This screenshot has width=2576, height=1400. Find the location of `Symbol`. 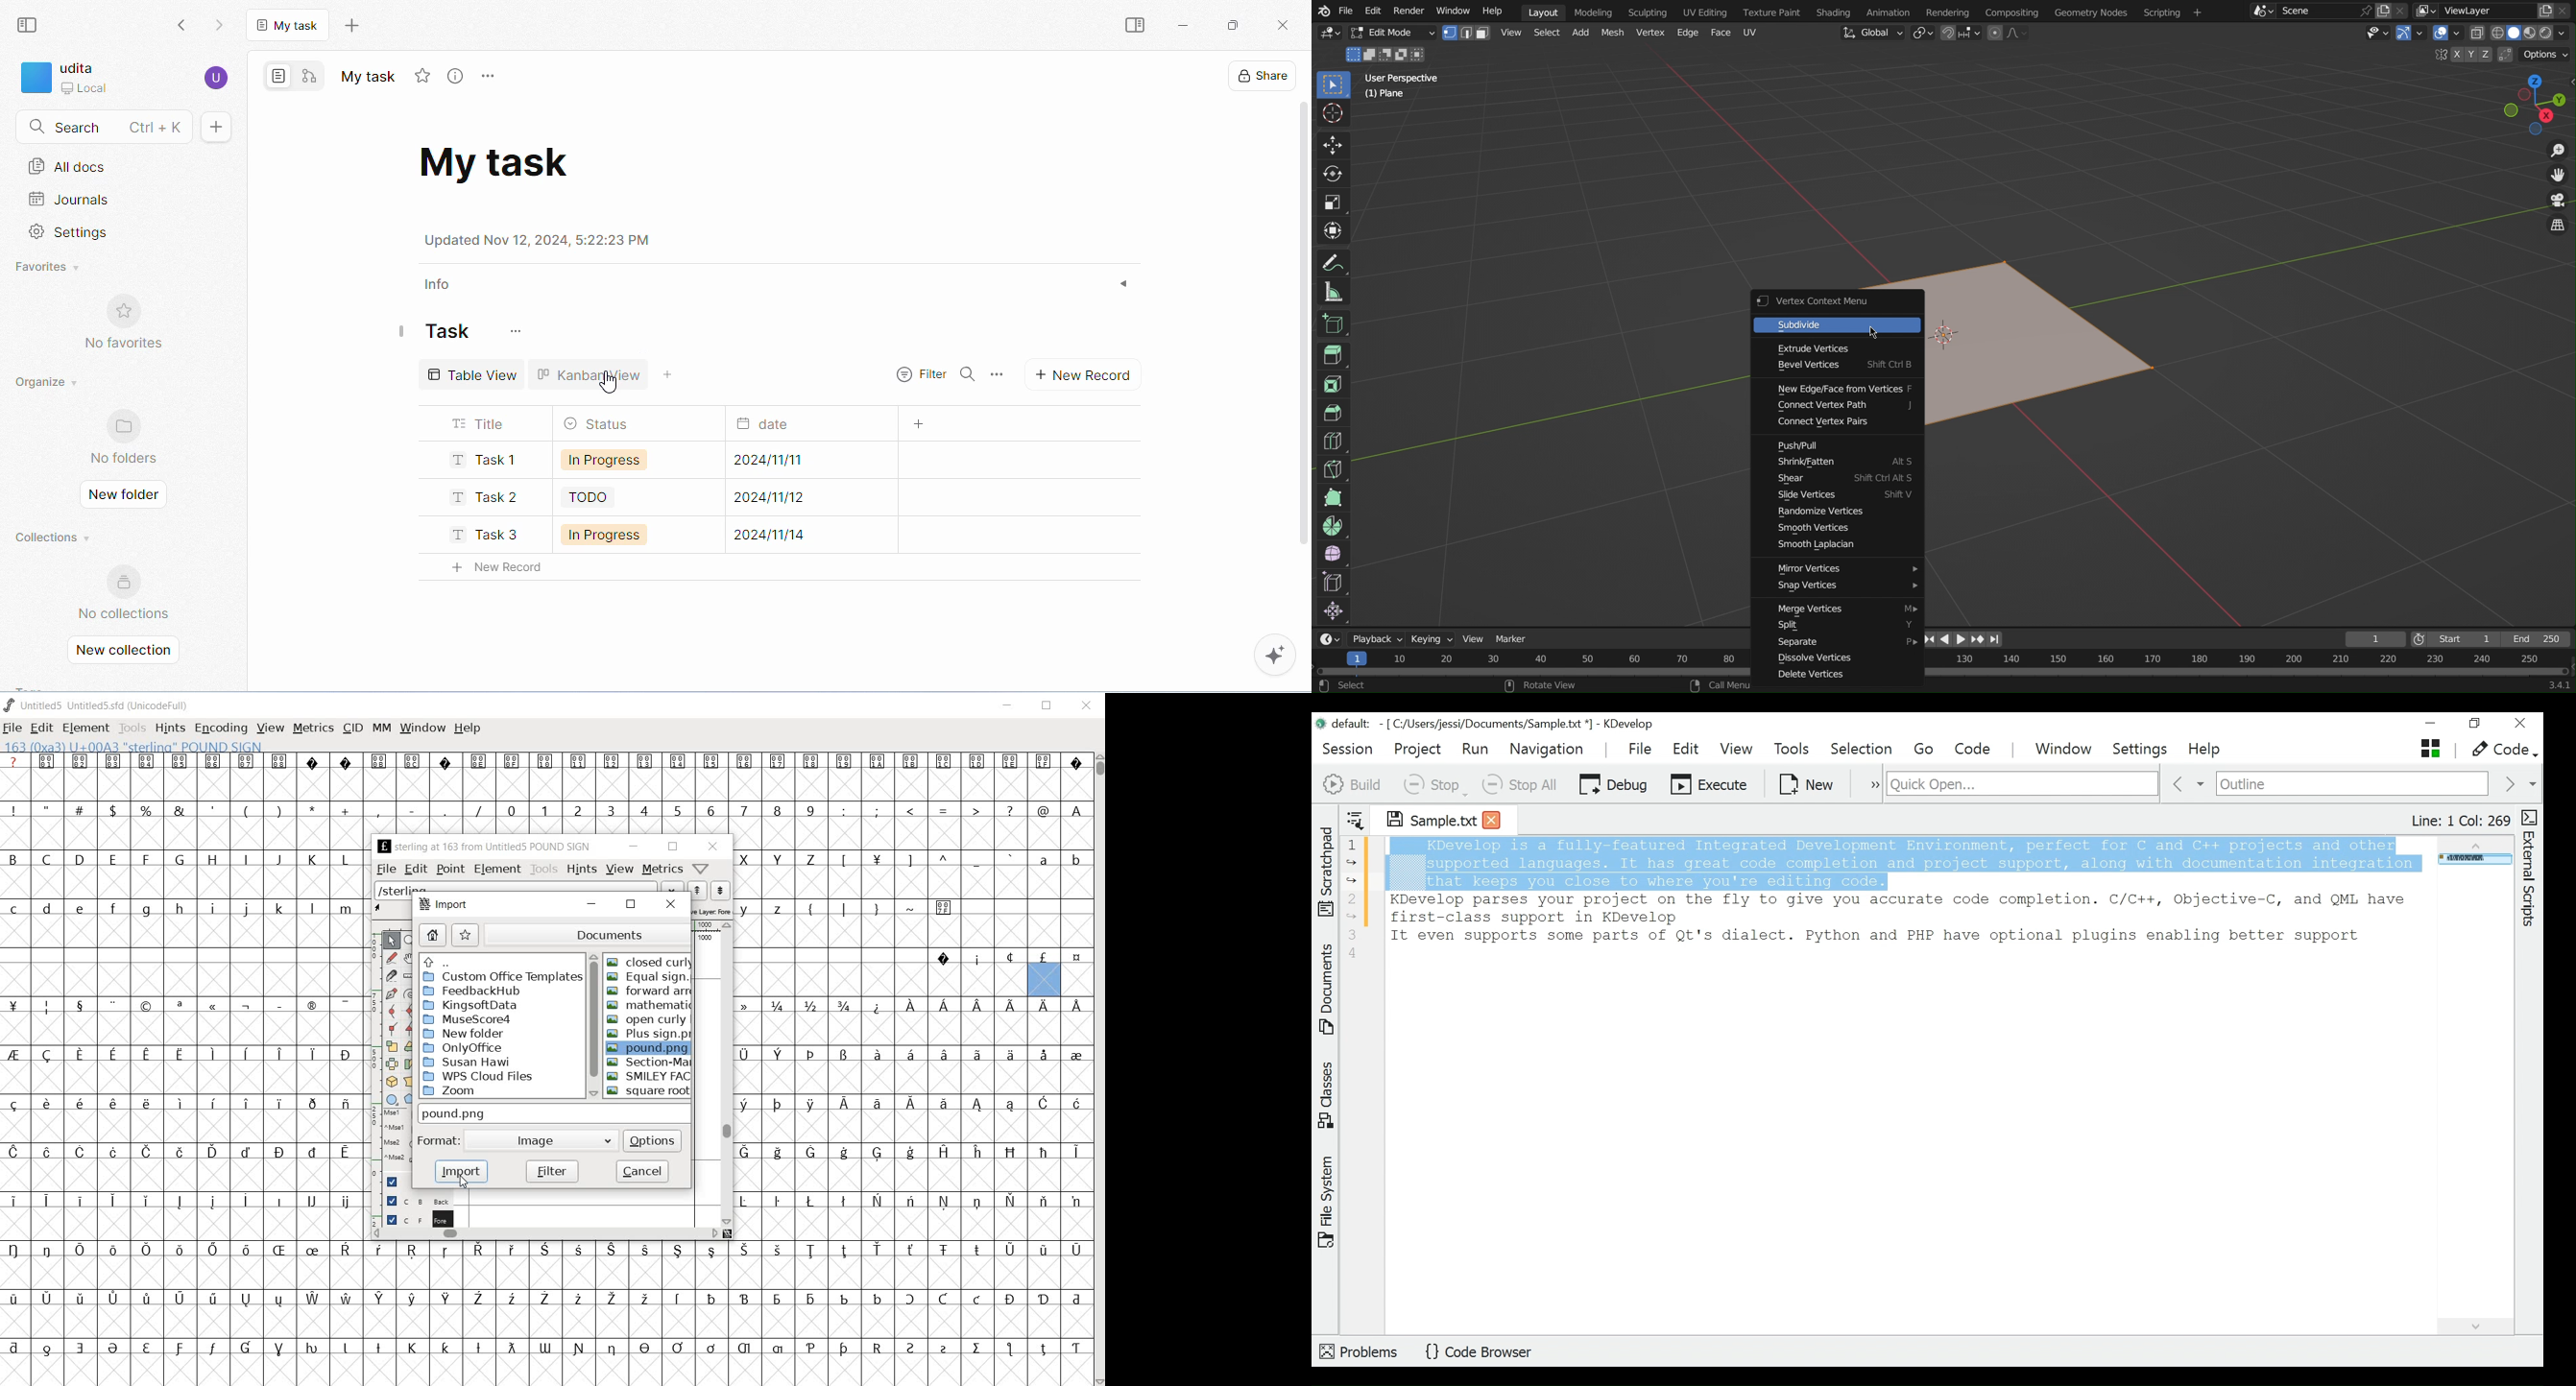

Symbol is located at coordinates (180, 761).